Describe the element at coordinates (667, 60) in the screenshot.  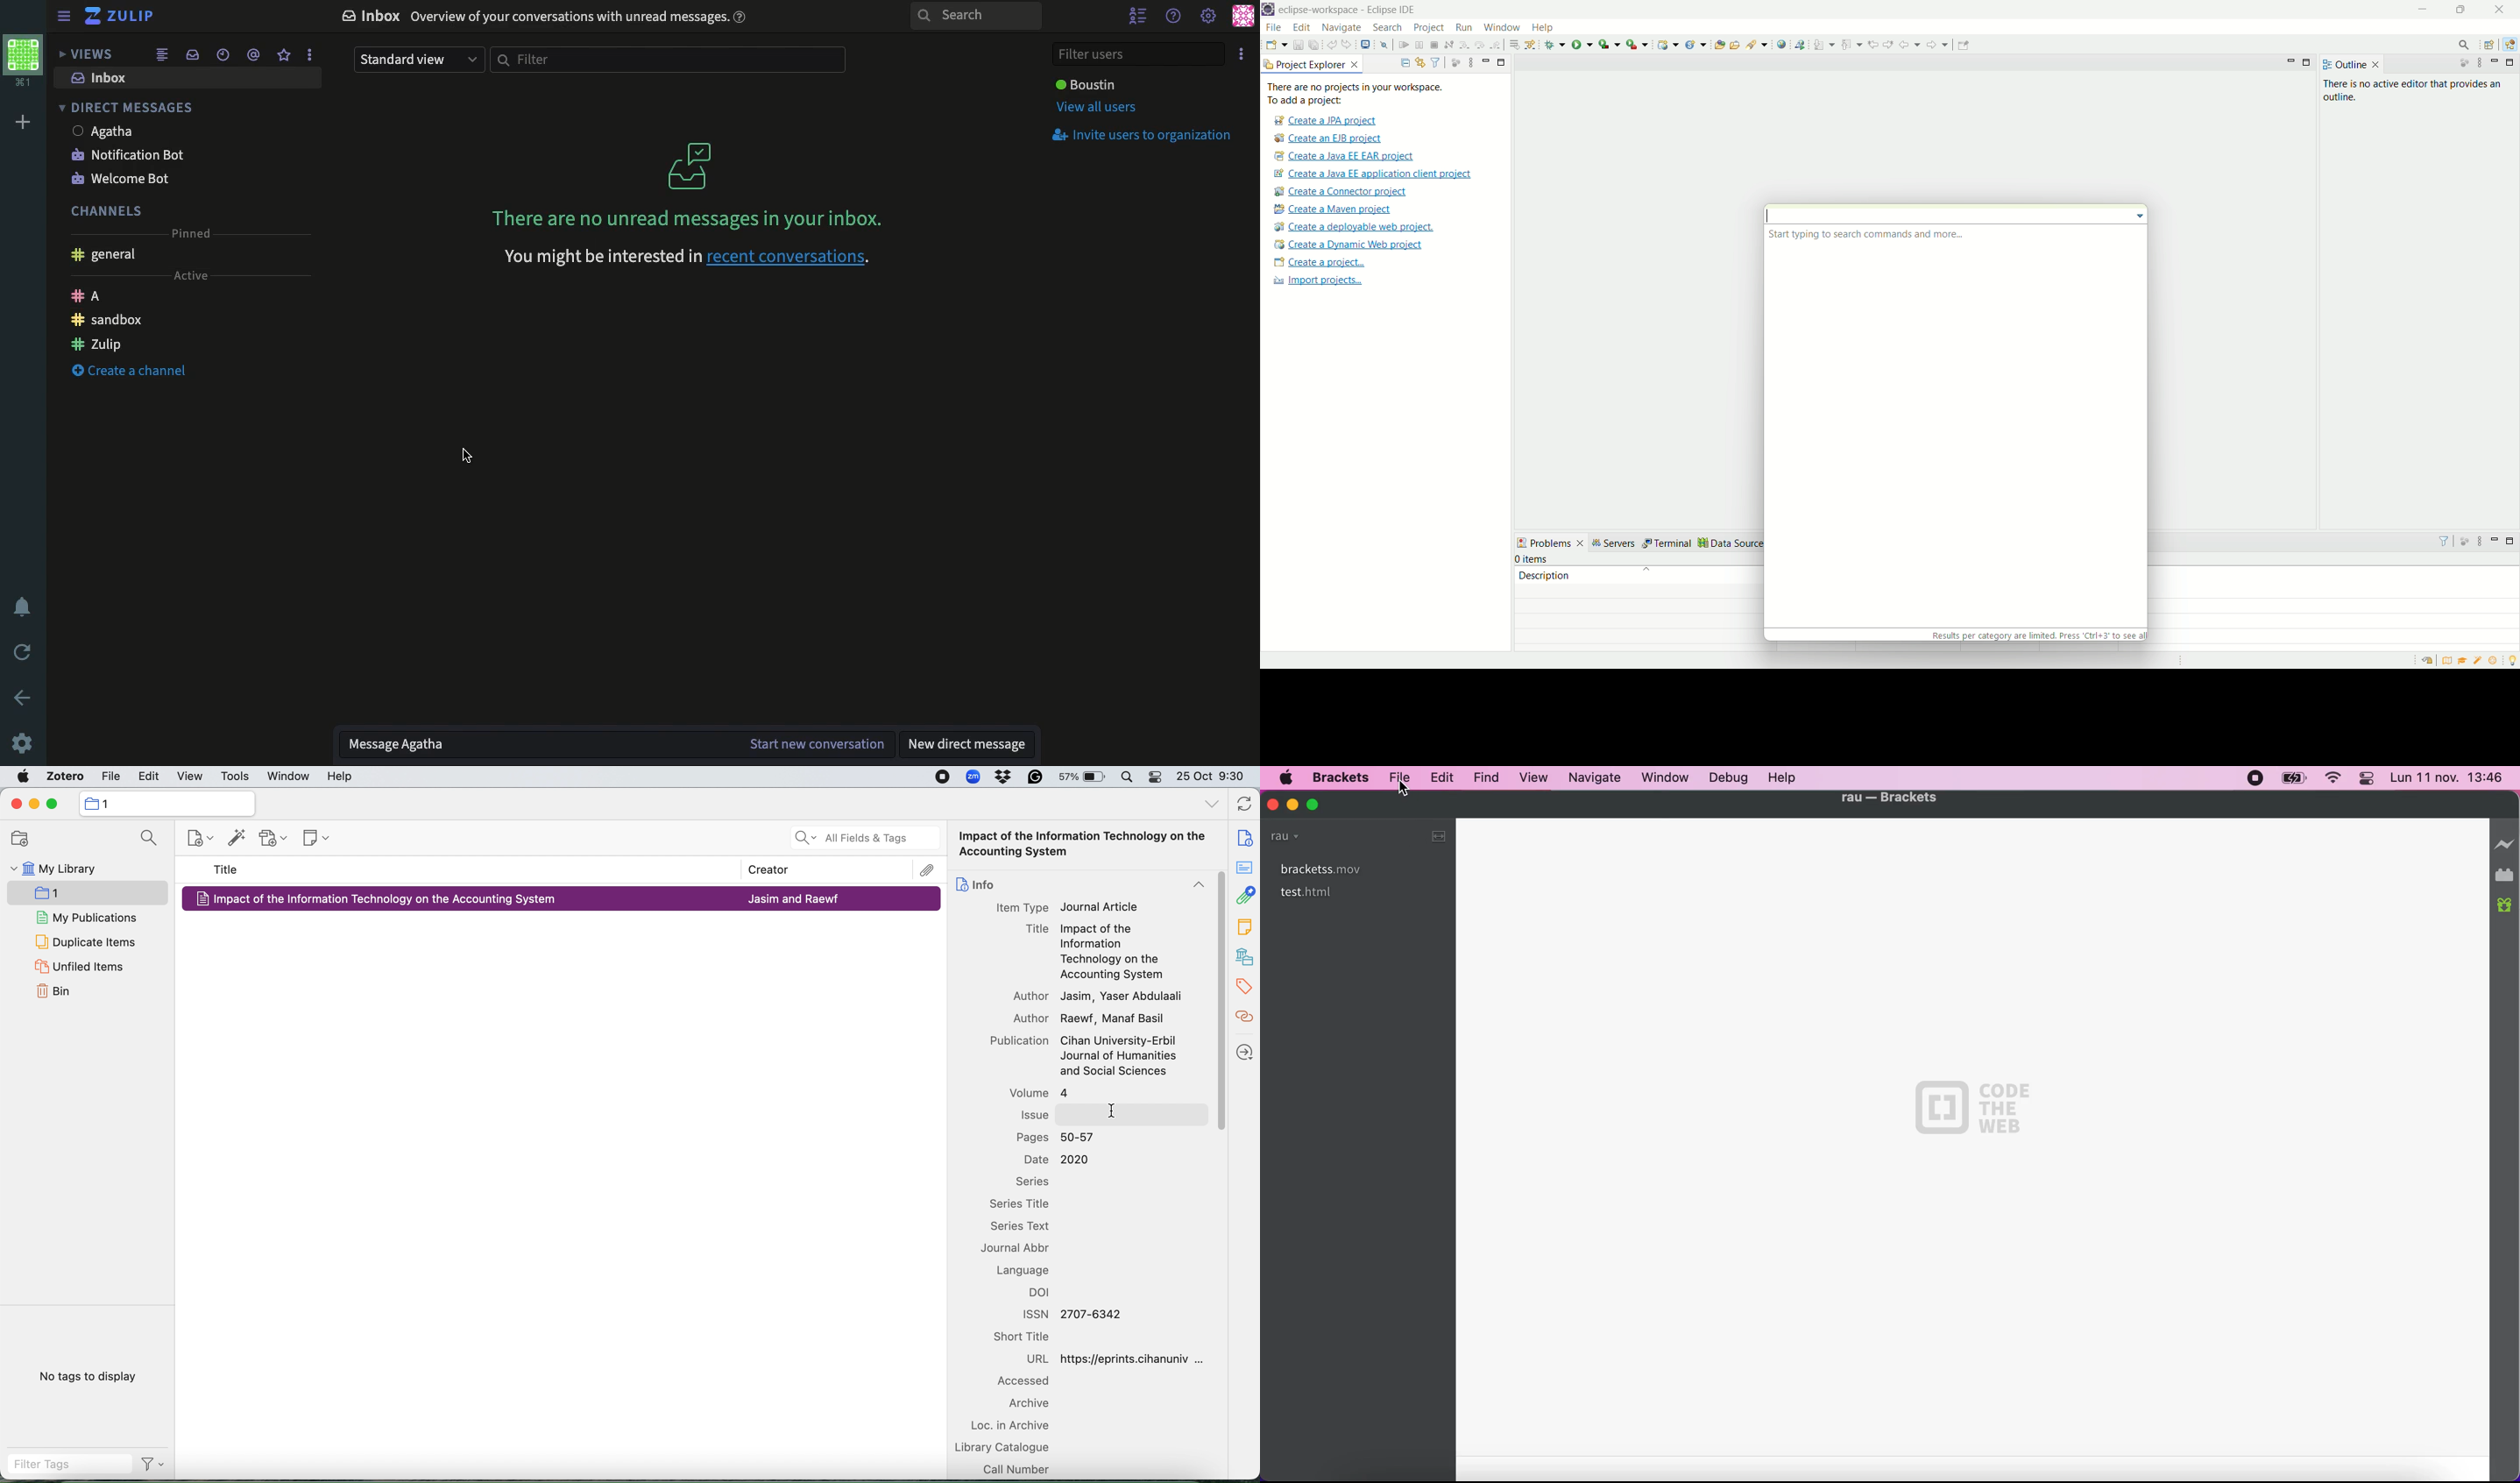
I see `Filter` at that location.